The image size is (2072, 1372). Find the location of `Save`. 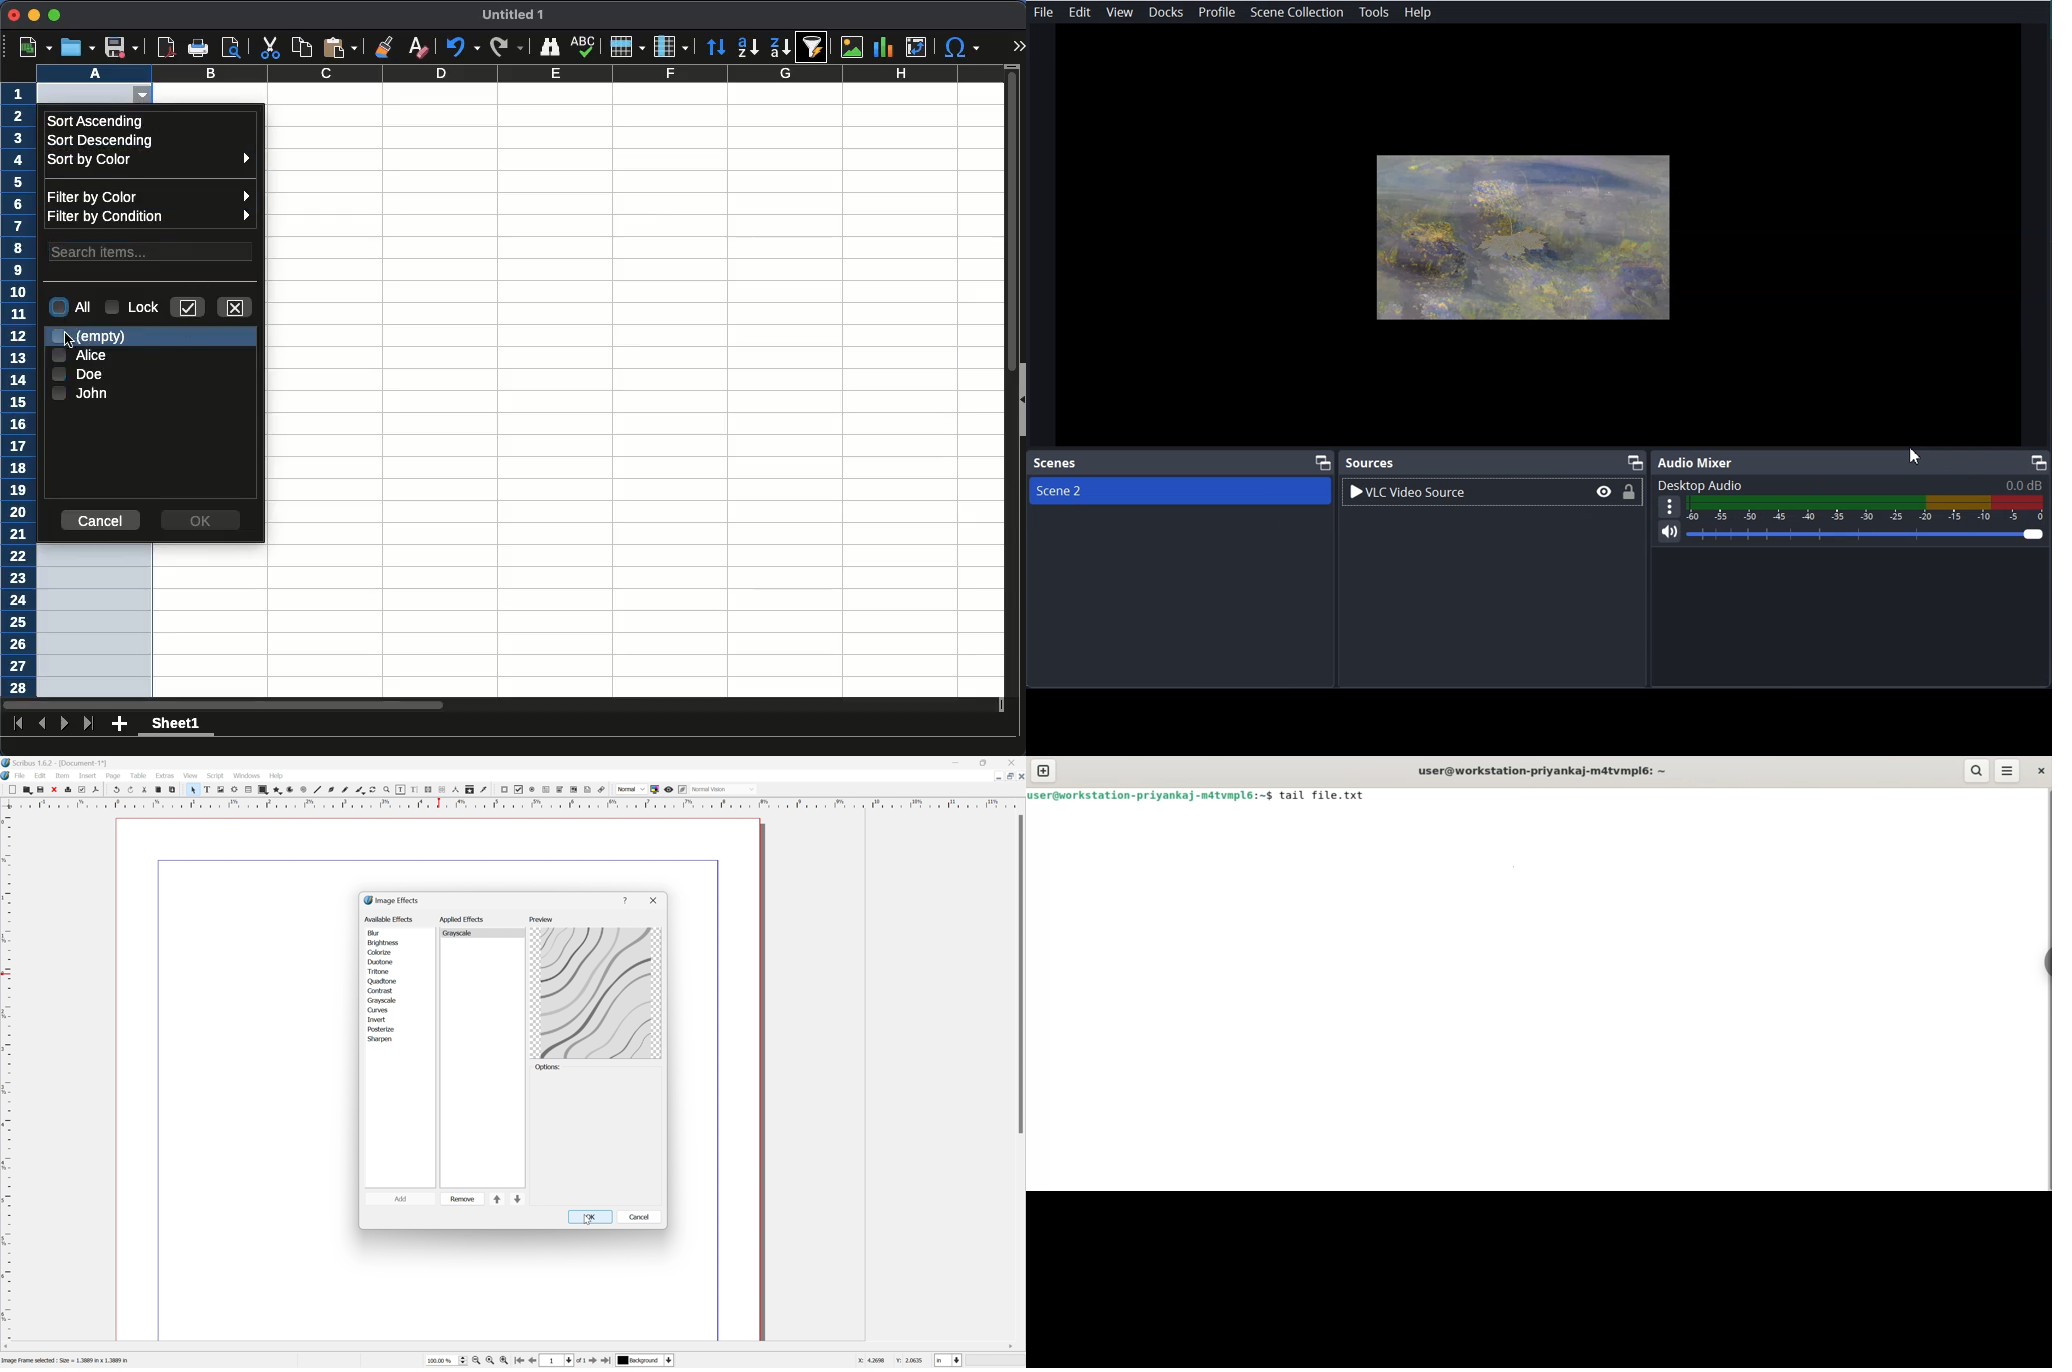

Save is located at coordinates (43, 789).